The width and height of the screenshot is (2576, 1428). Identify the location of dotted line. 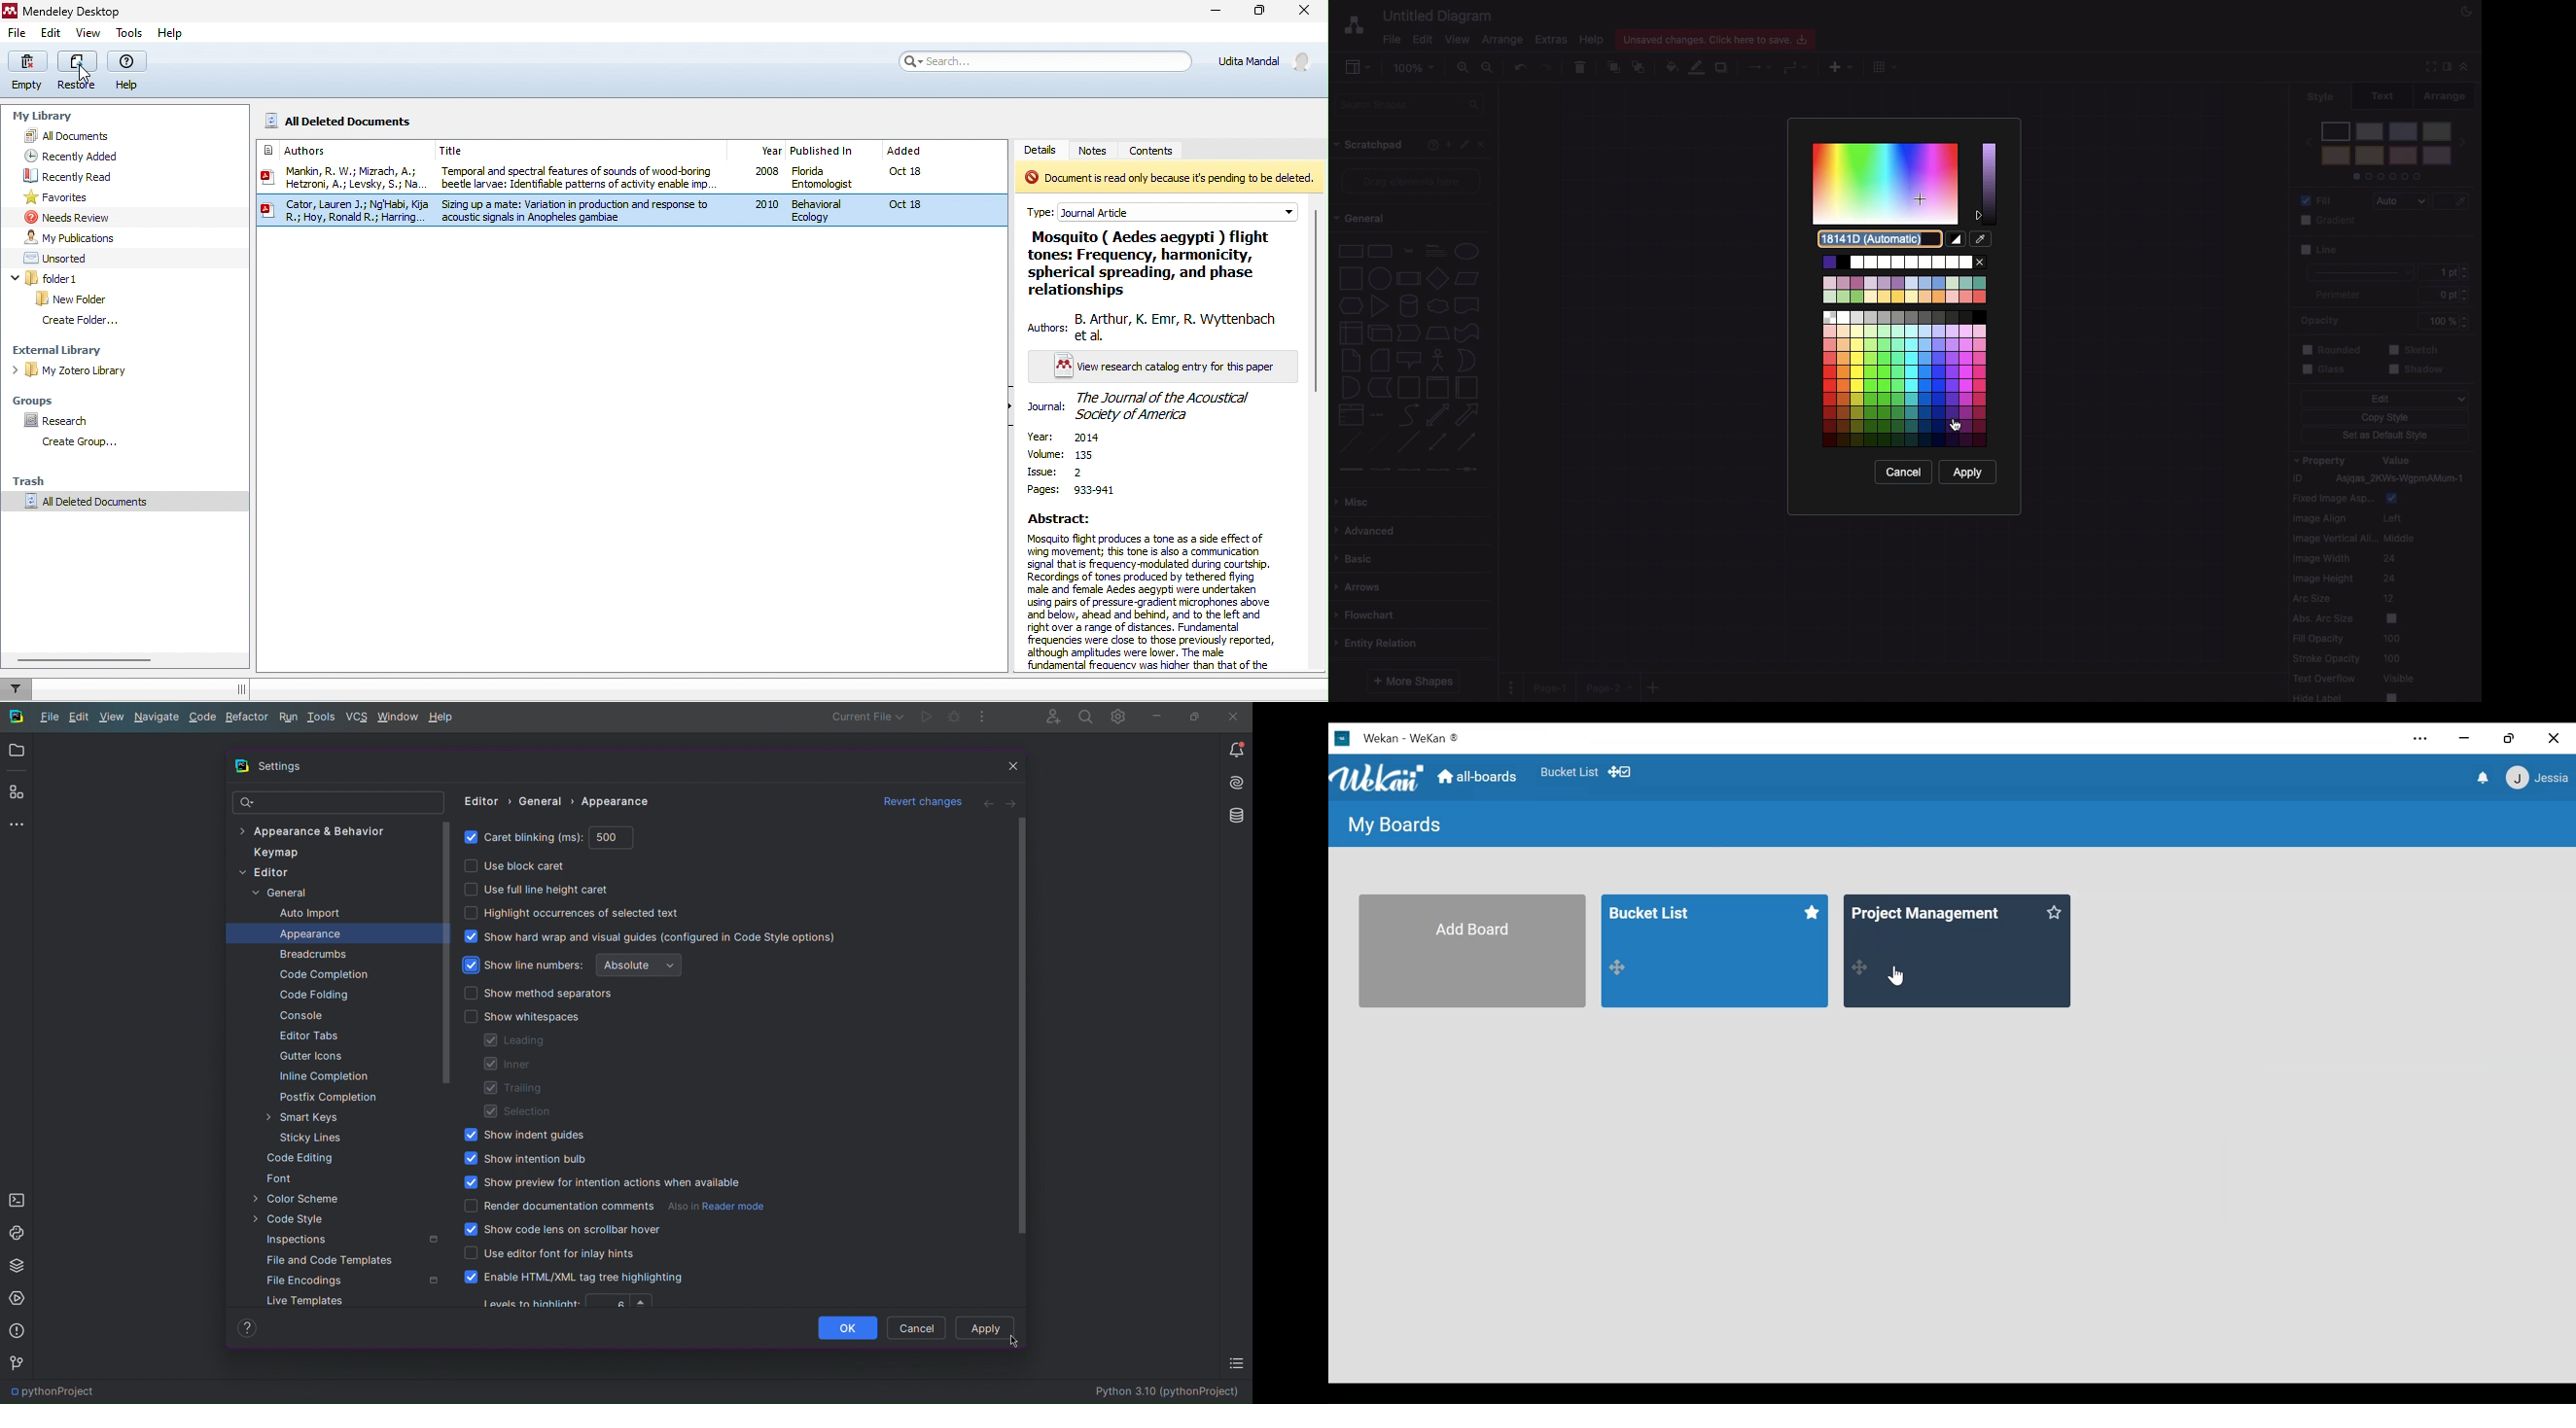
(1381, 444).